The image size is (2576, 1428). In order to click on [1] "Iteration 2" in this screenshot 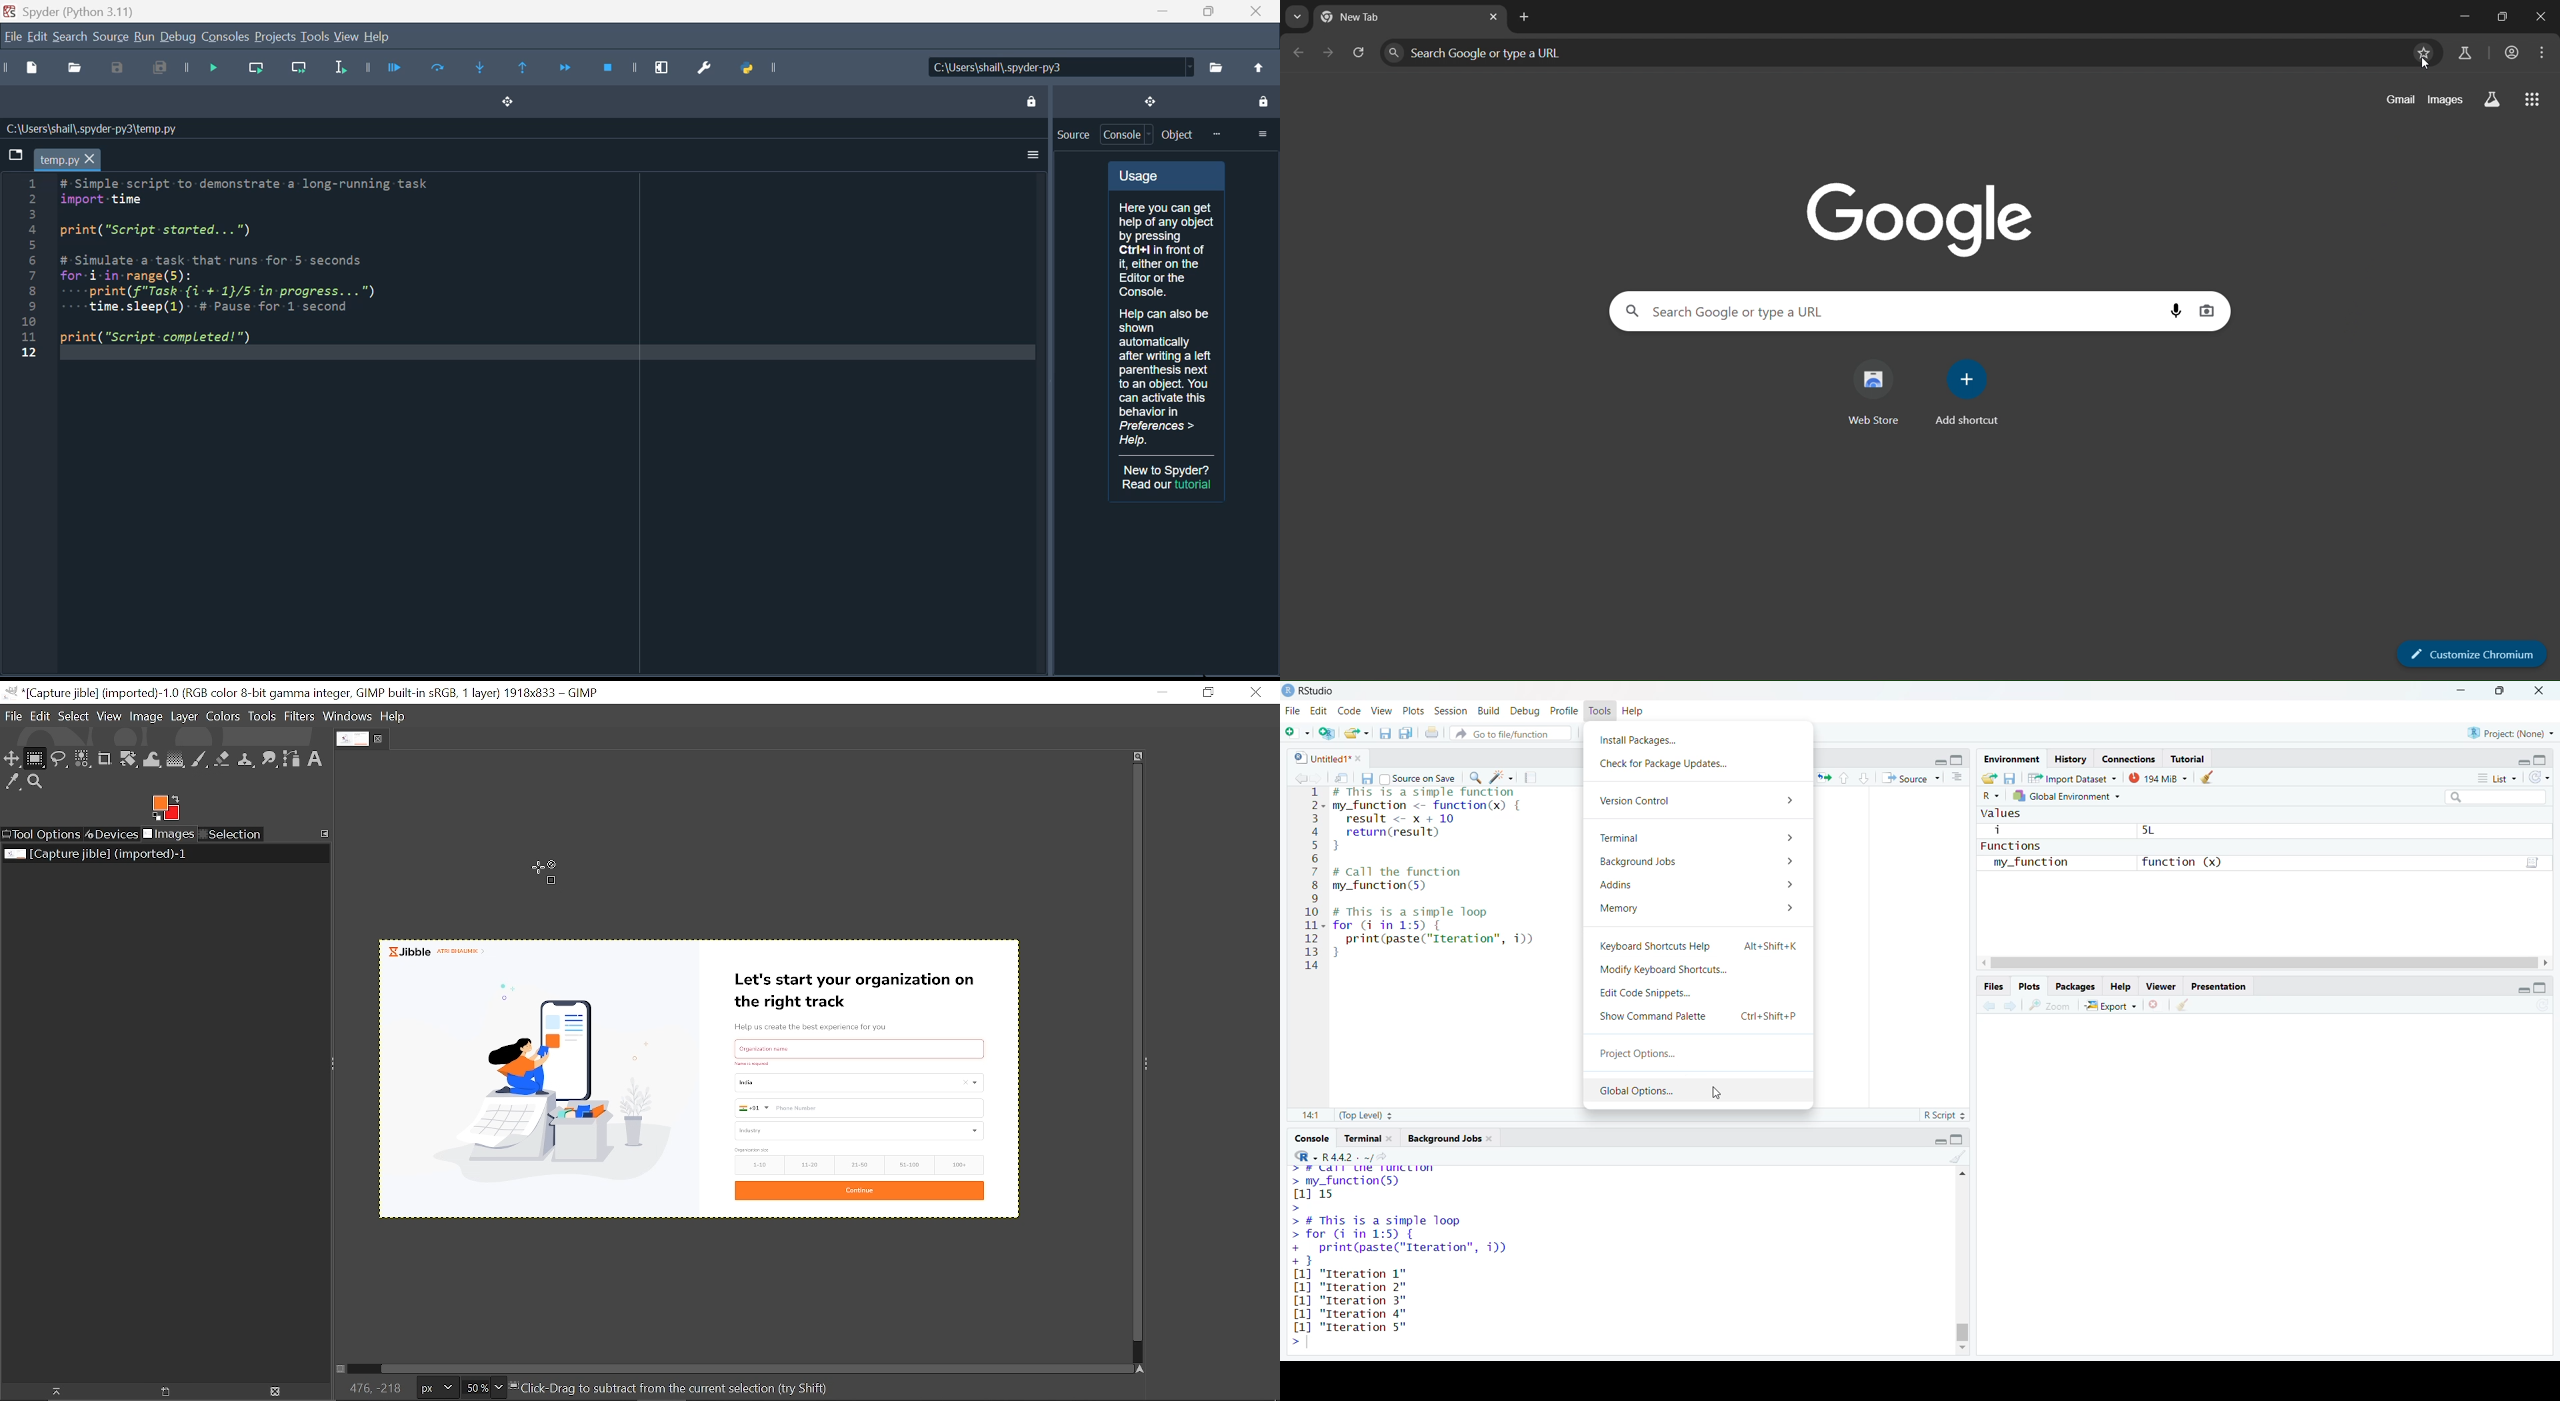, I will do `click(1353, 1287)`.